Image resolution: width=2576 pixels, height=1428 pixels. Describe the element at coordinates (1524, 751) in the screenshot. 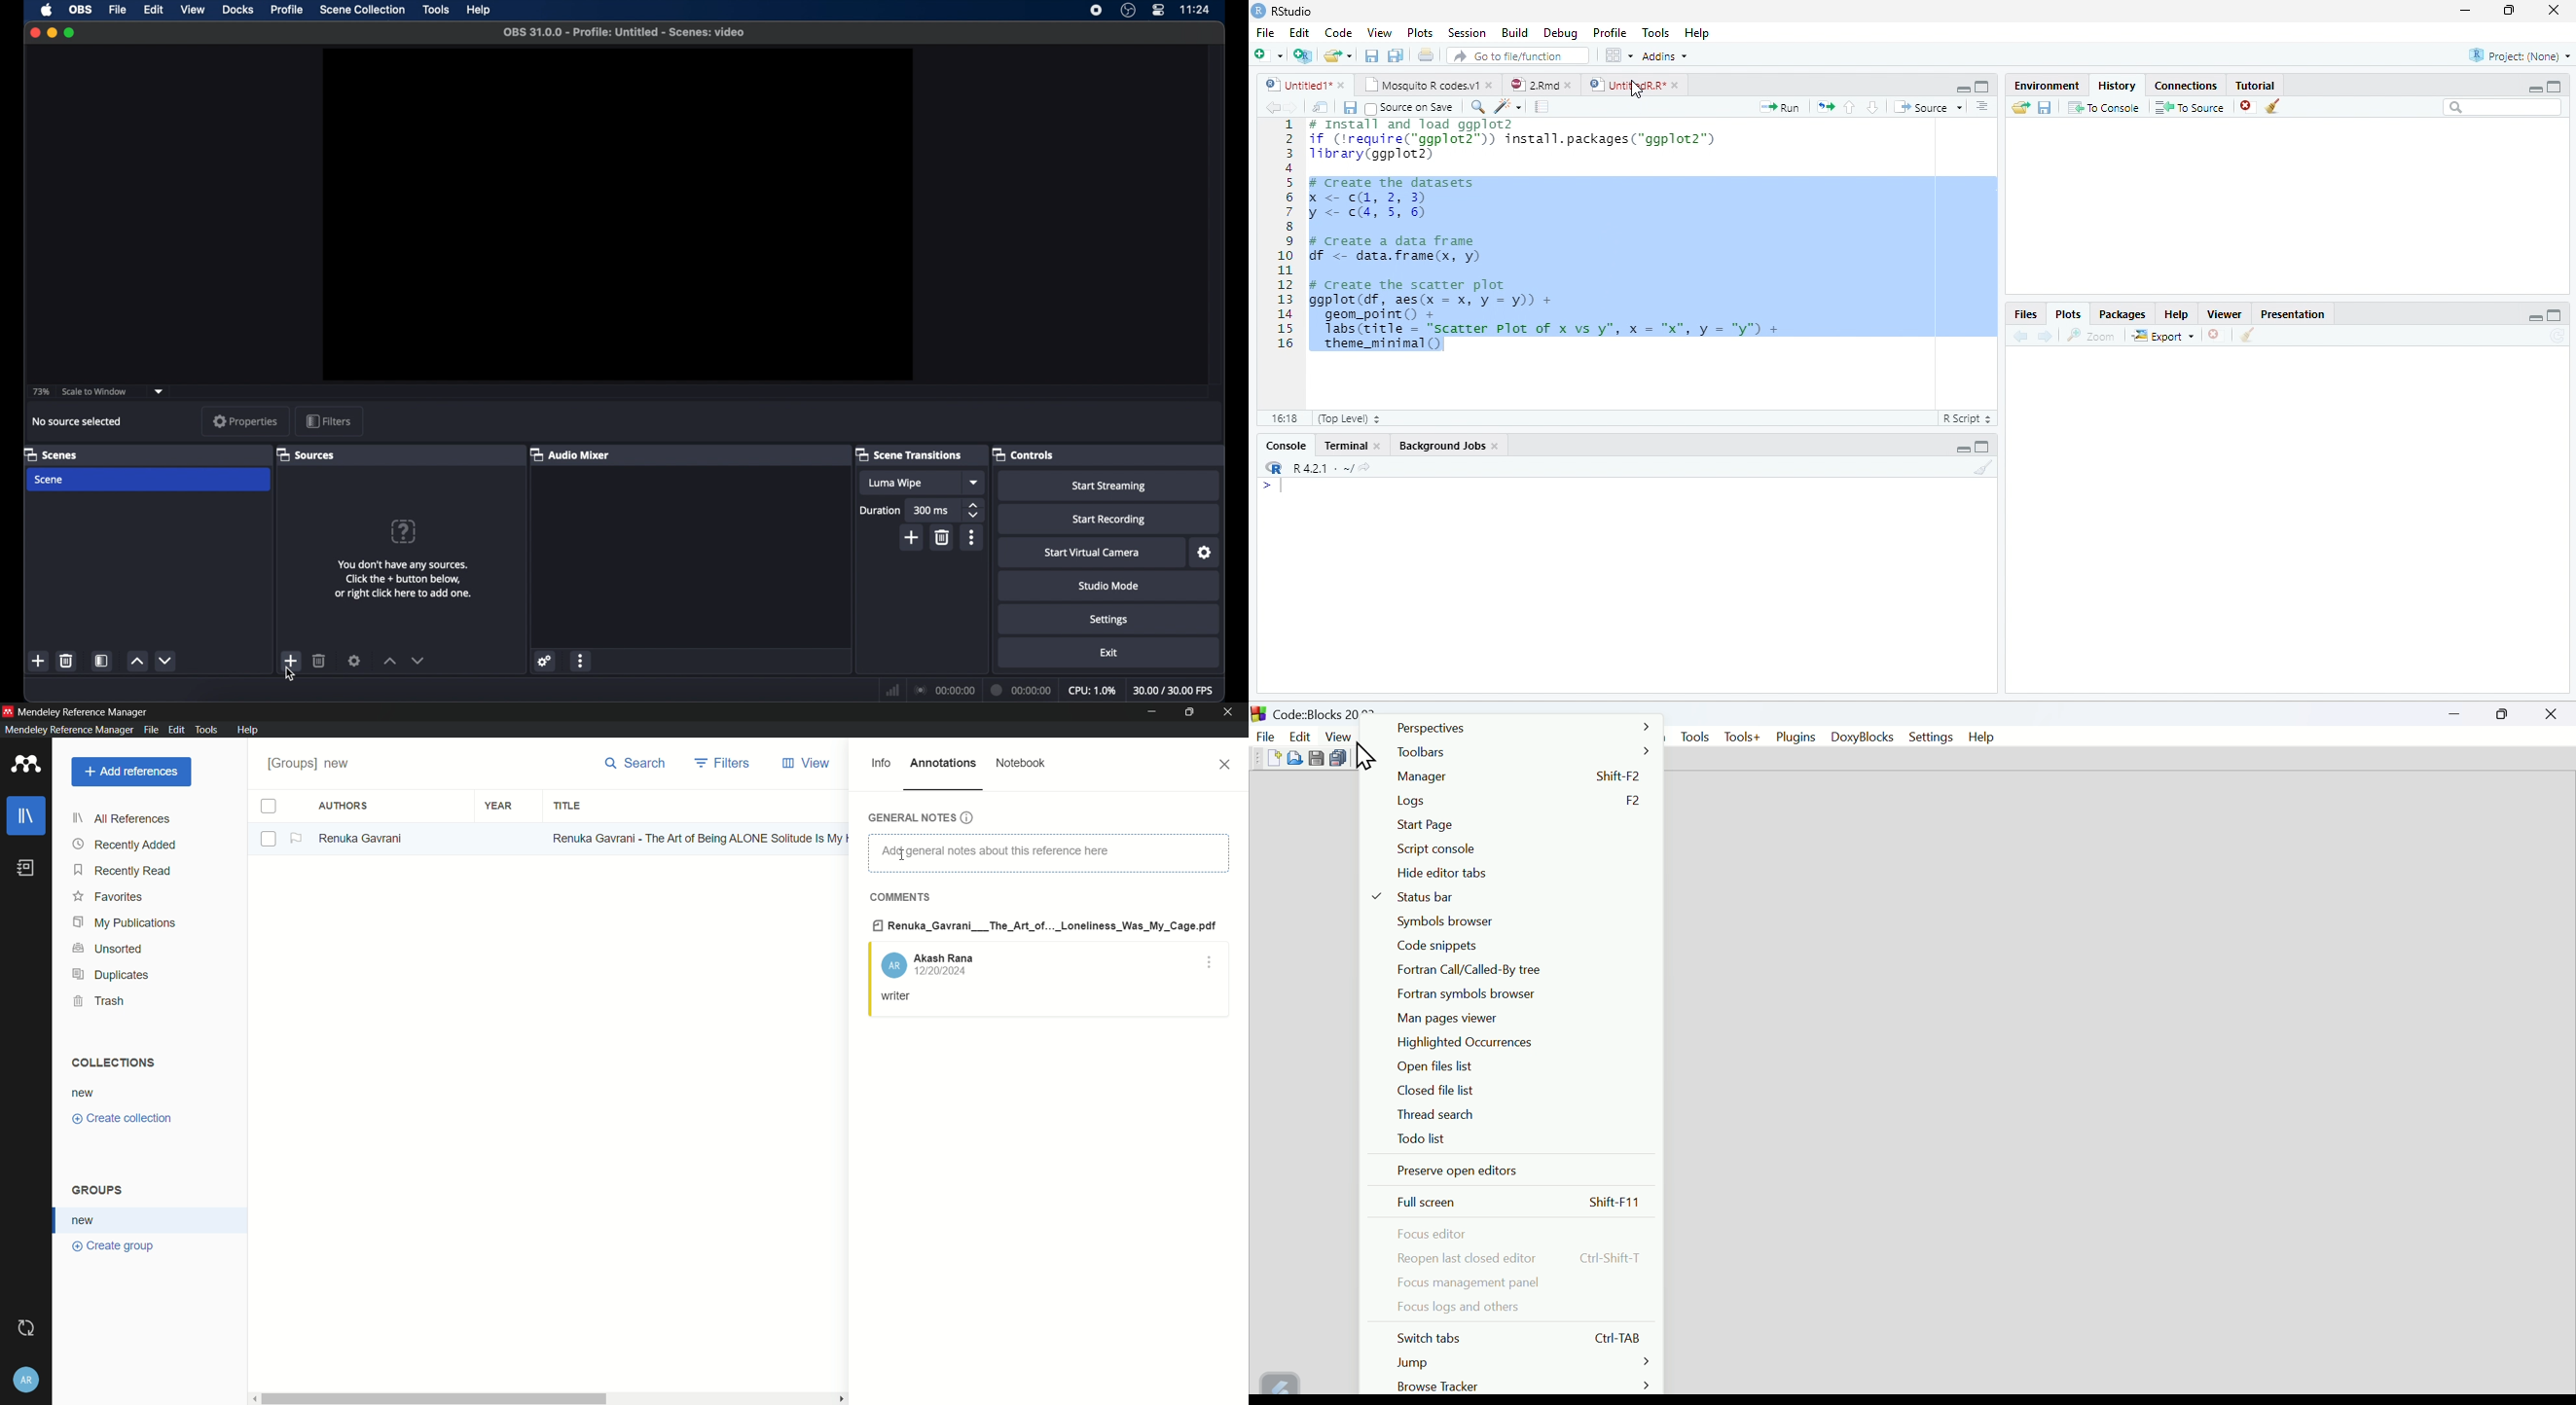

I see `Tool bars` at that location.